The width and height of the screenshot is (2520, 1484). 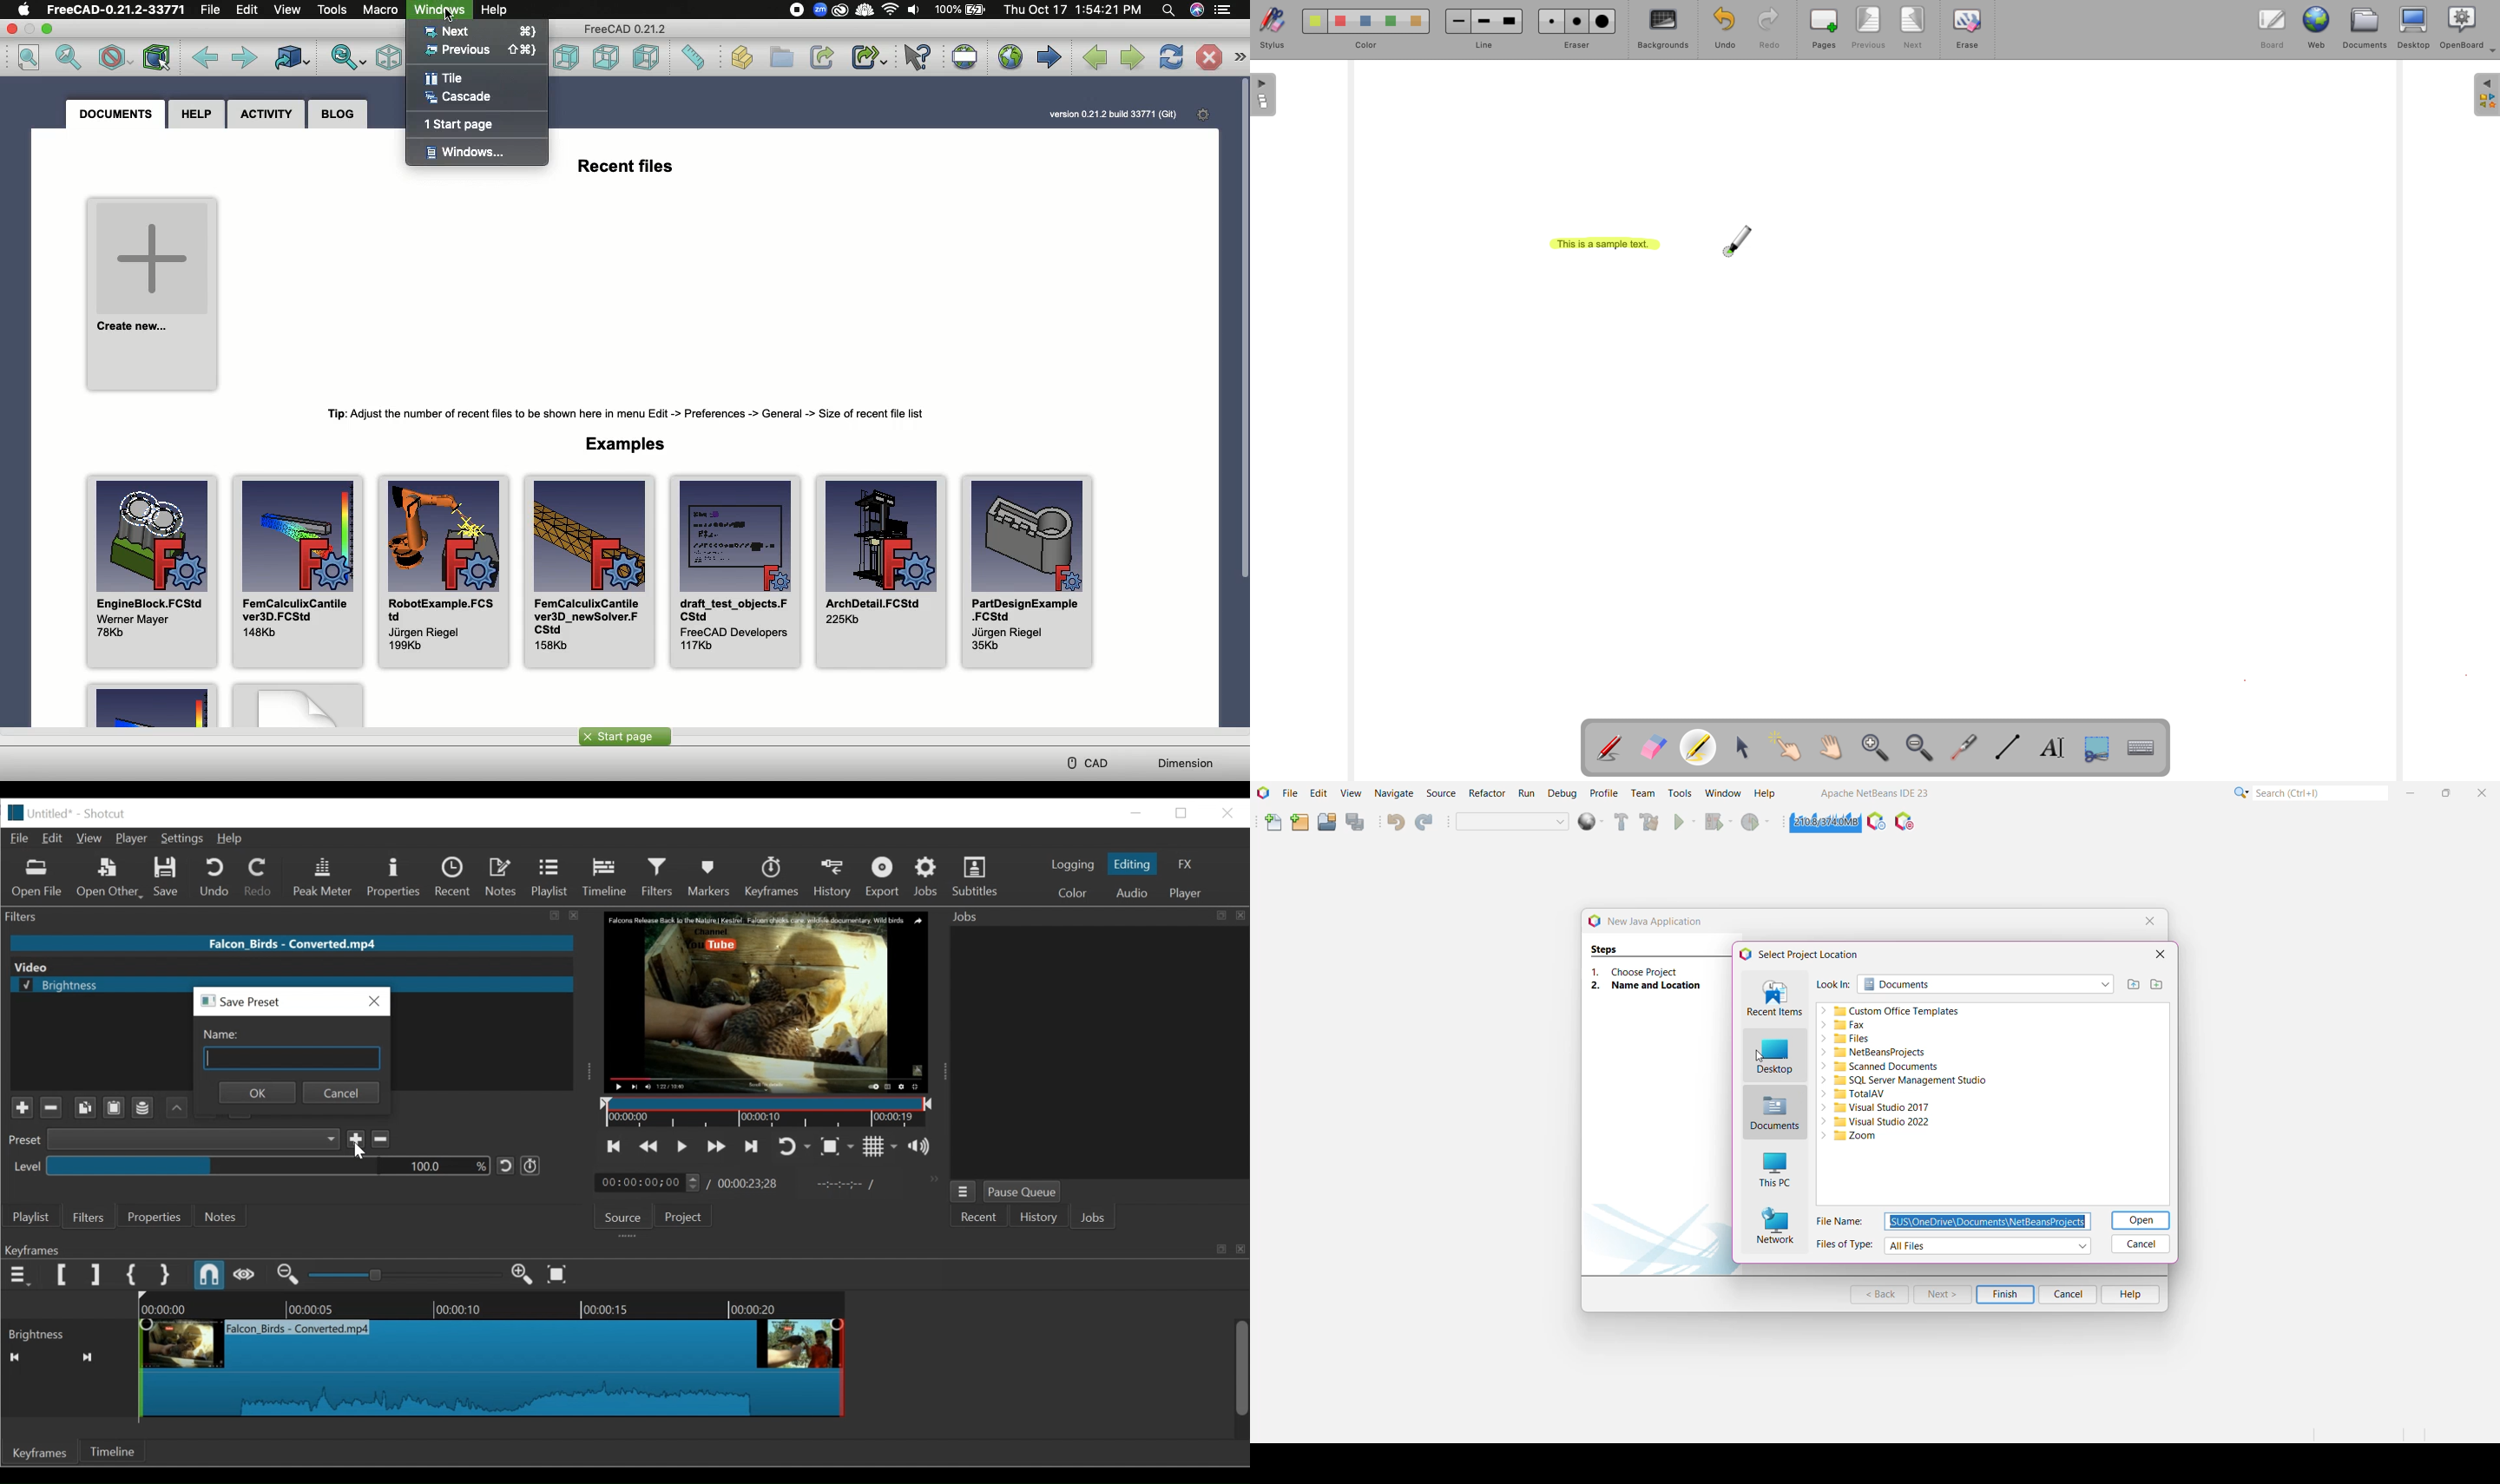 I want to click on File, so click(x=19, y=838).